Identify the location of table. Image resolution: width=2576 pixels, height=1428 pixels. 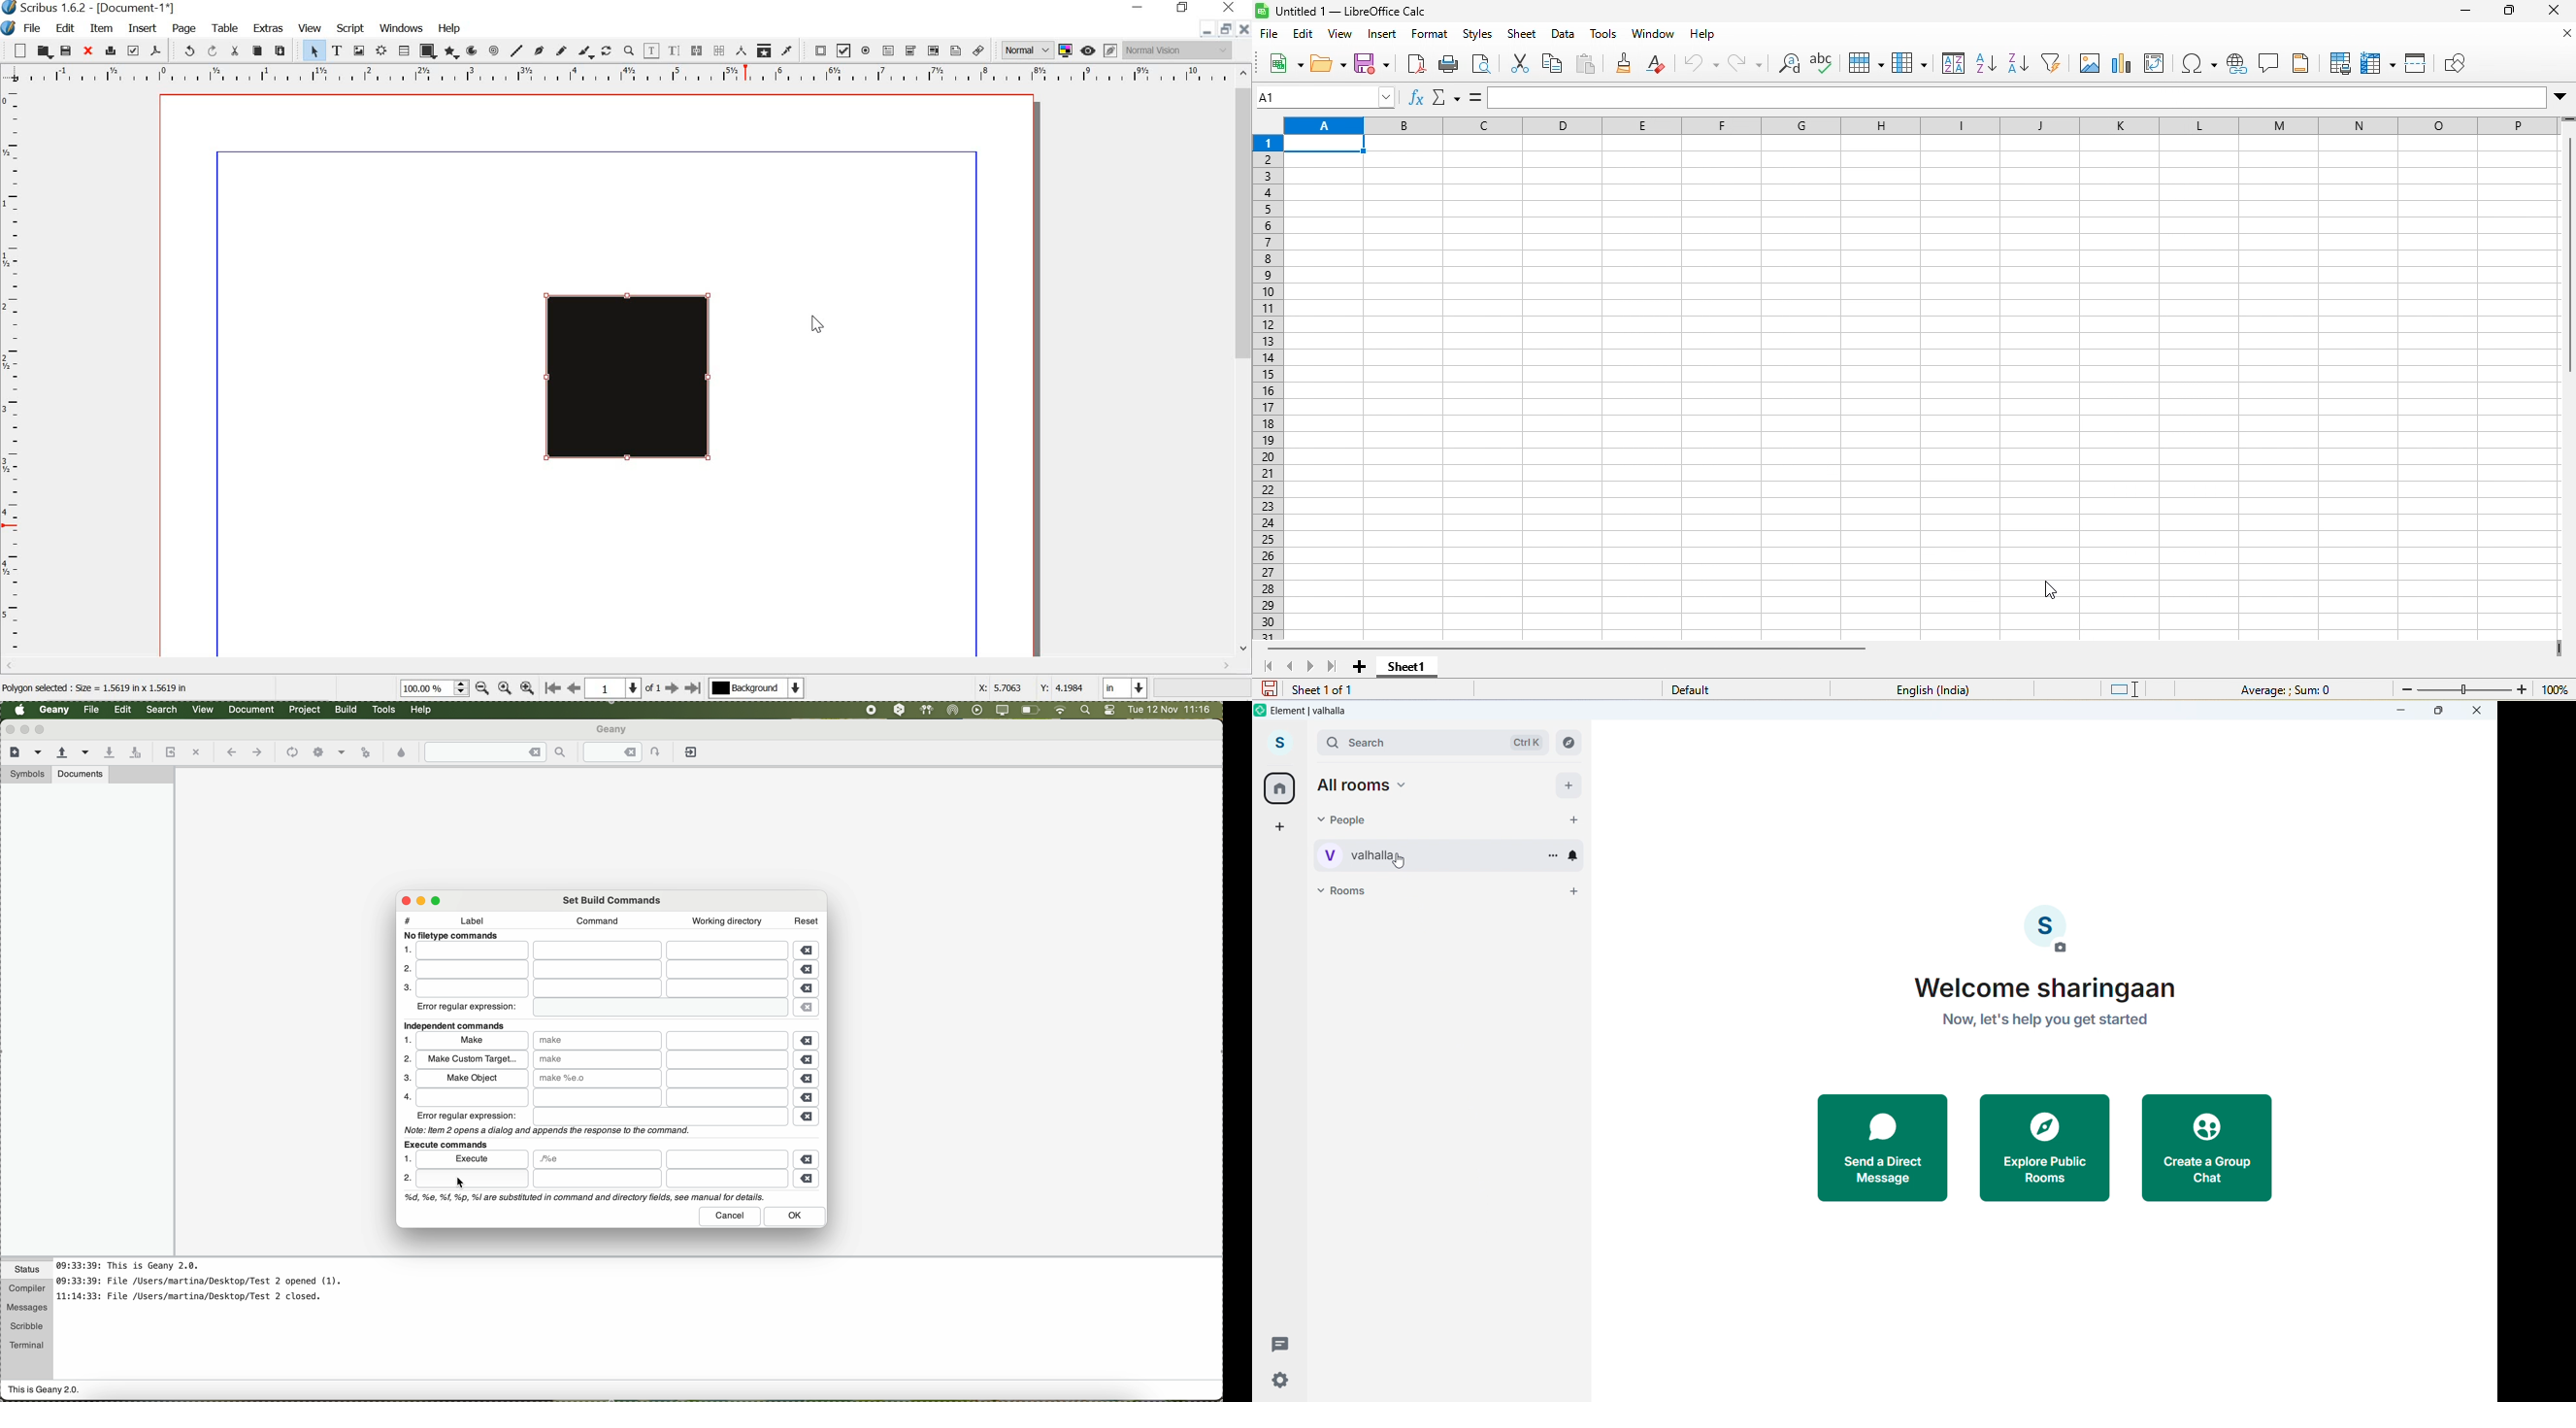
(226, 28).